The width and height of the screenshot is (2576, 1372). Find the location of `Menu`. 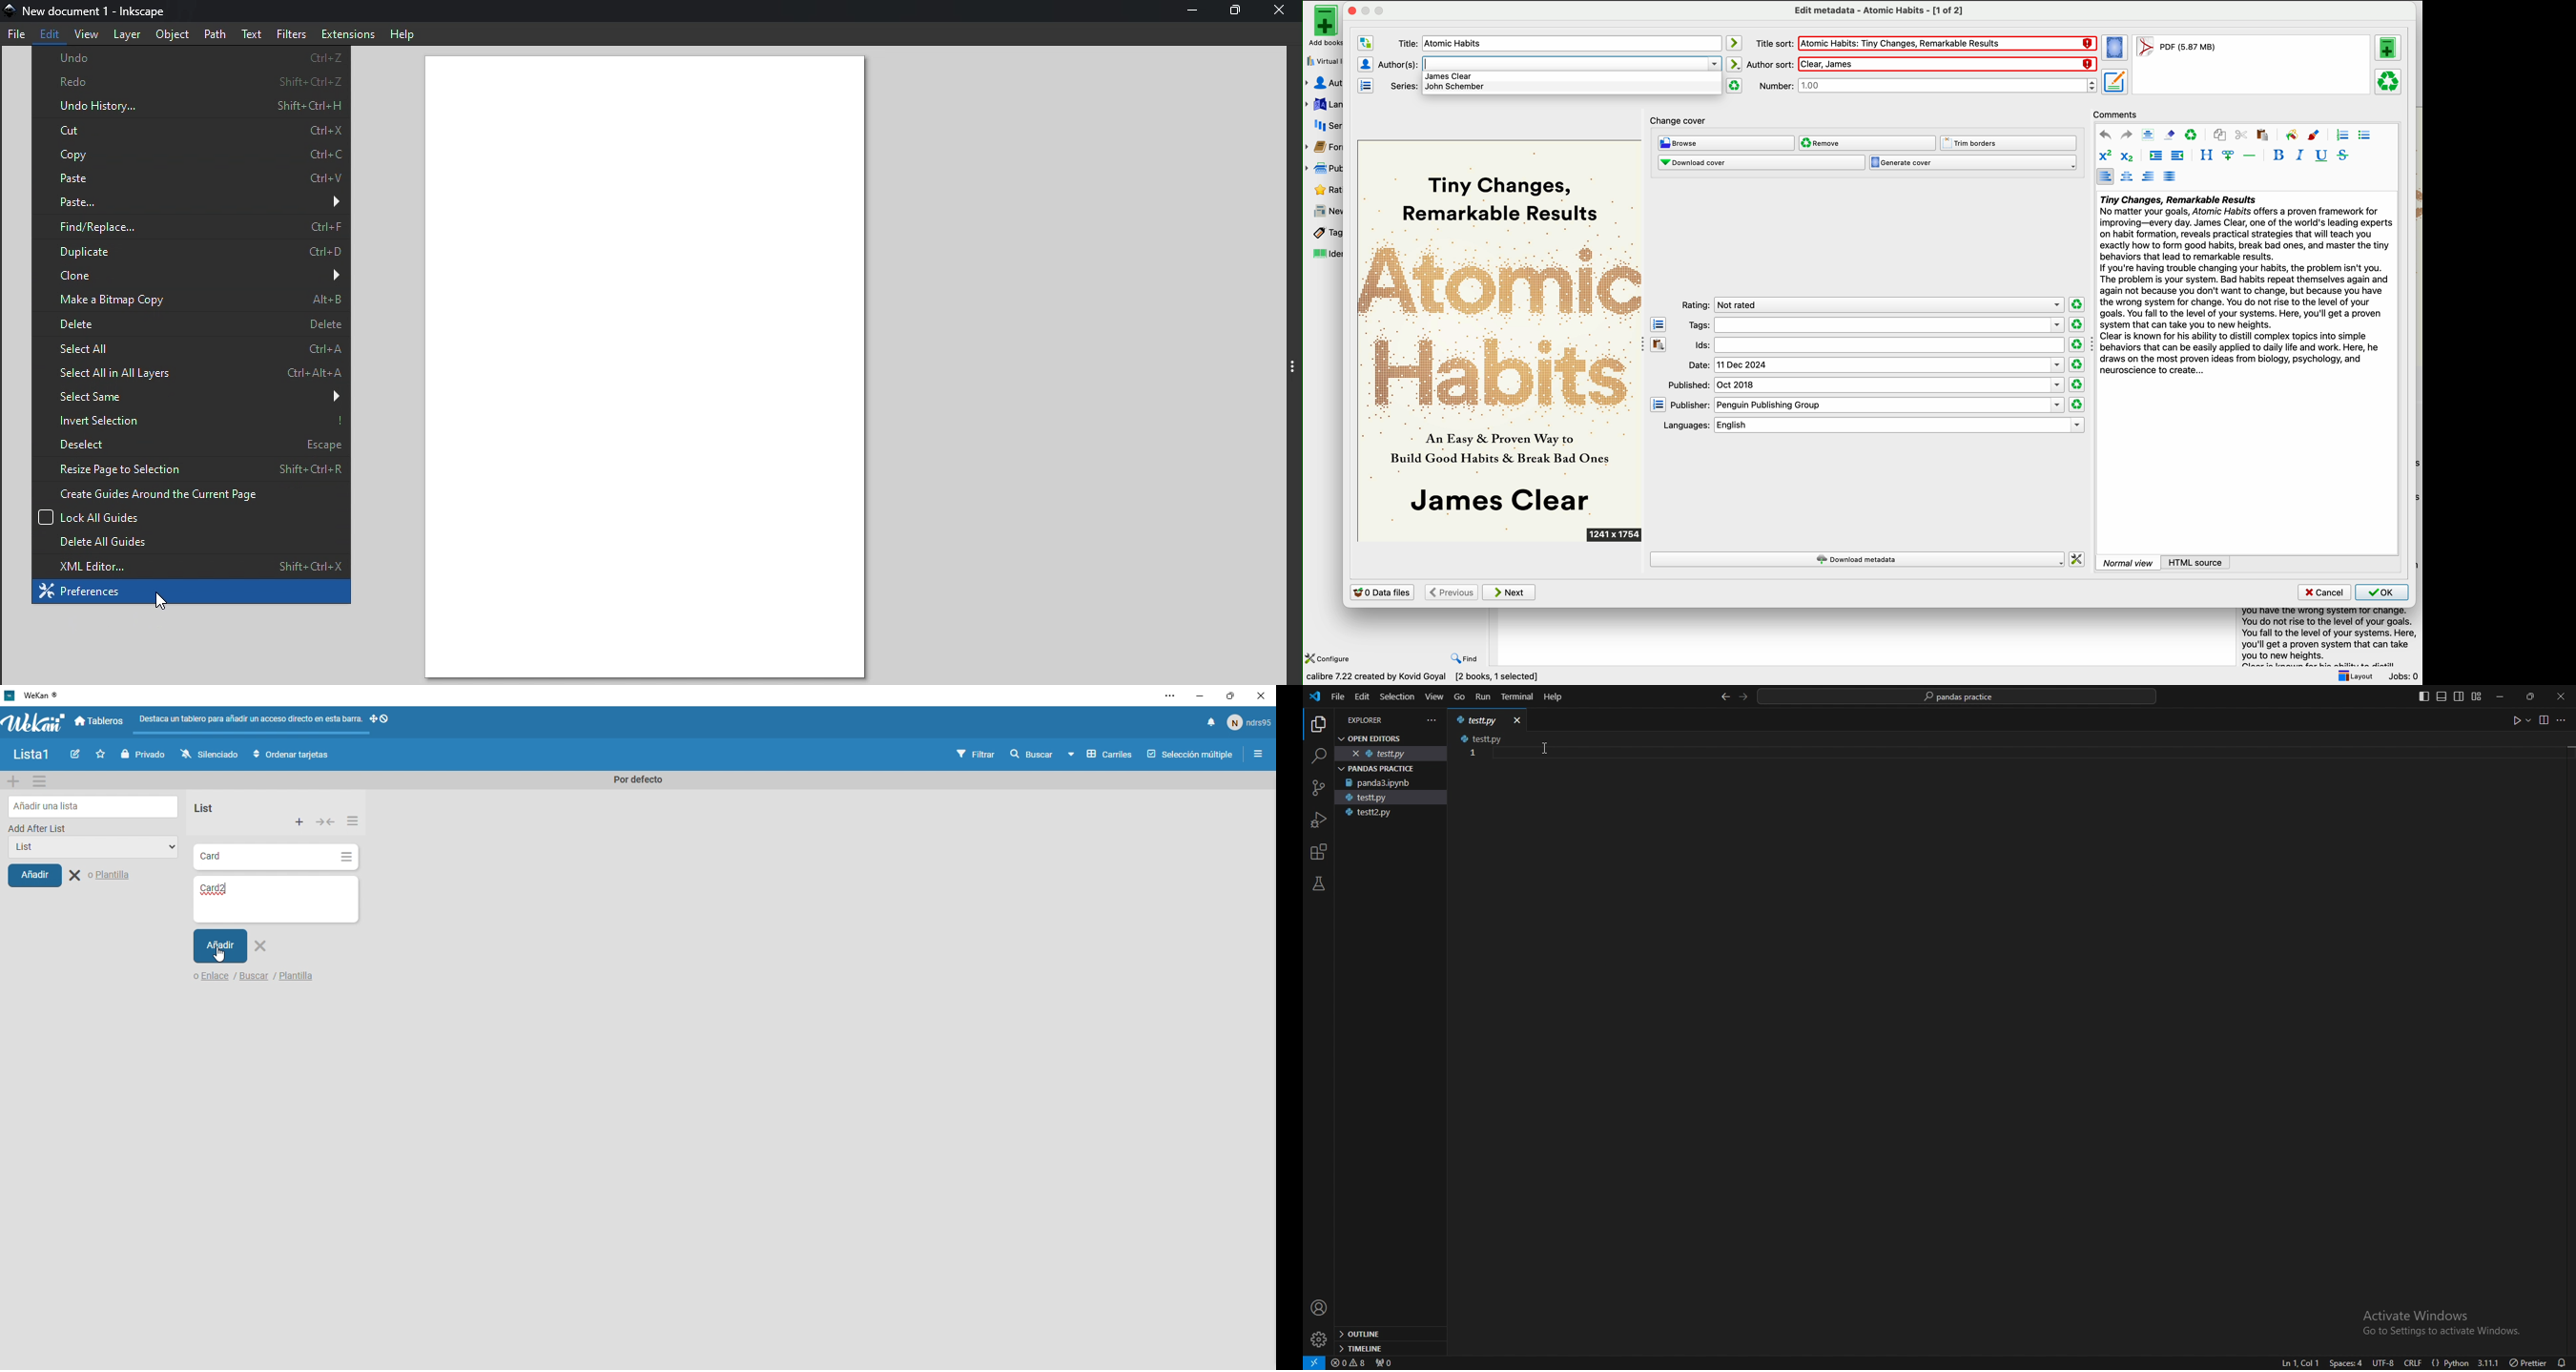

Menu is located at coordinates (41, 781).